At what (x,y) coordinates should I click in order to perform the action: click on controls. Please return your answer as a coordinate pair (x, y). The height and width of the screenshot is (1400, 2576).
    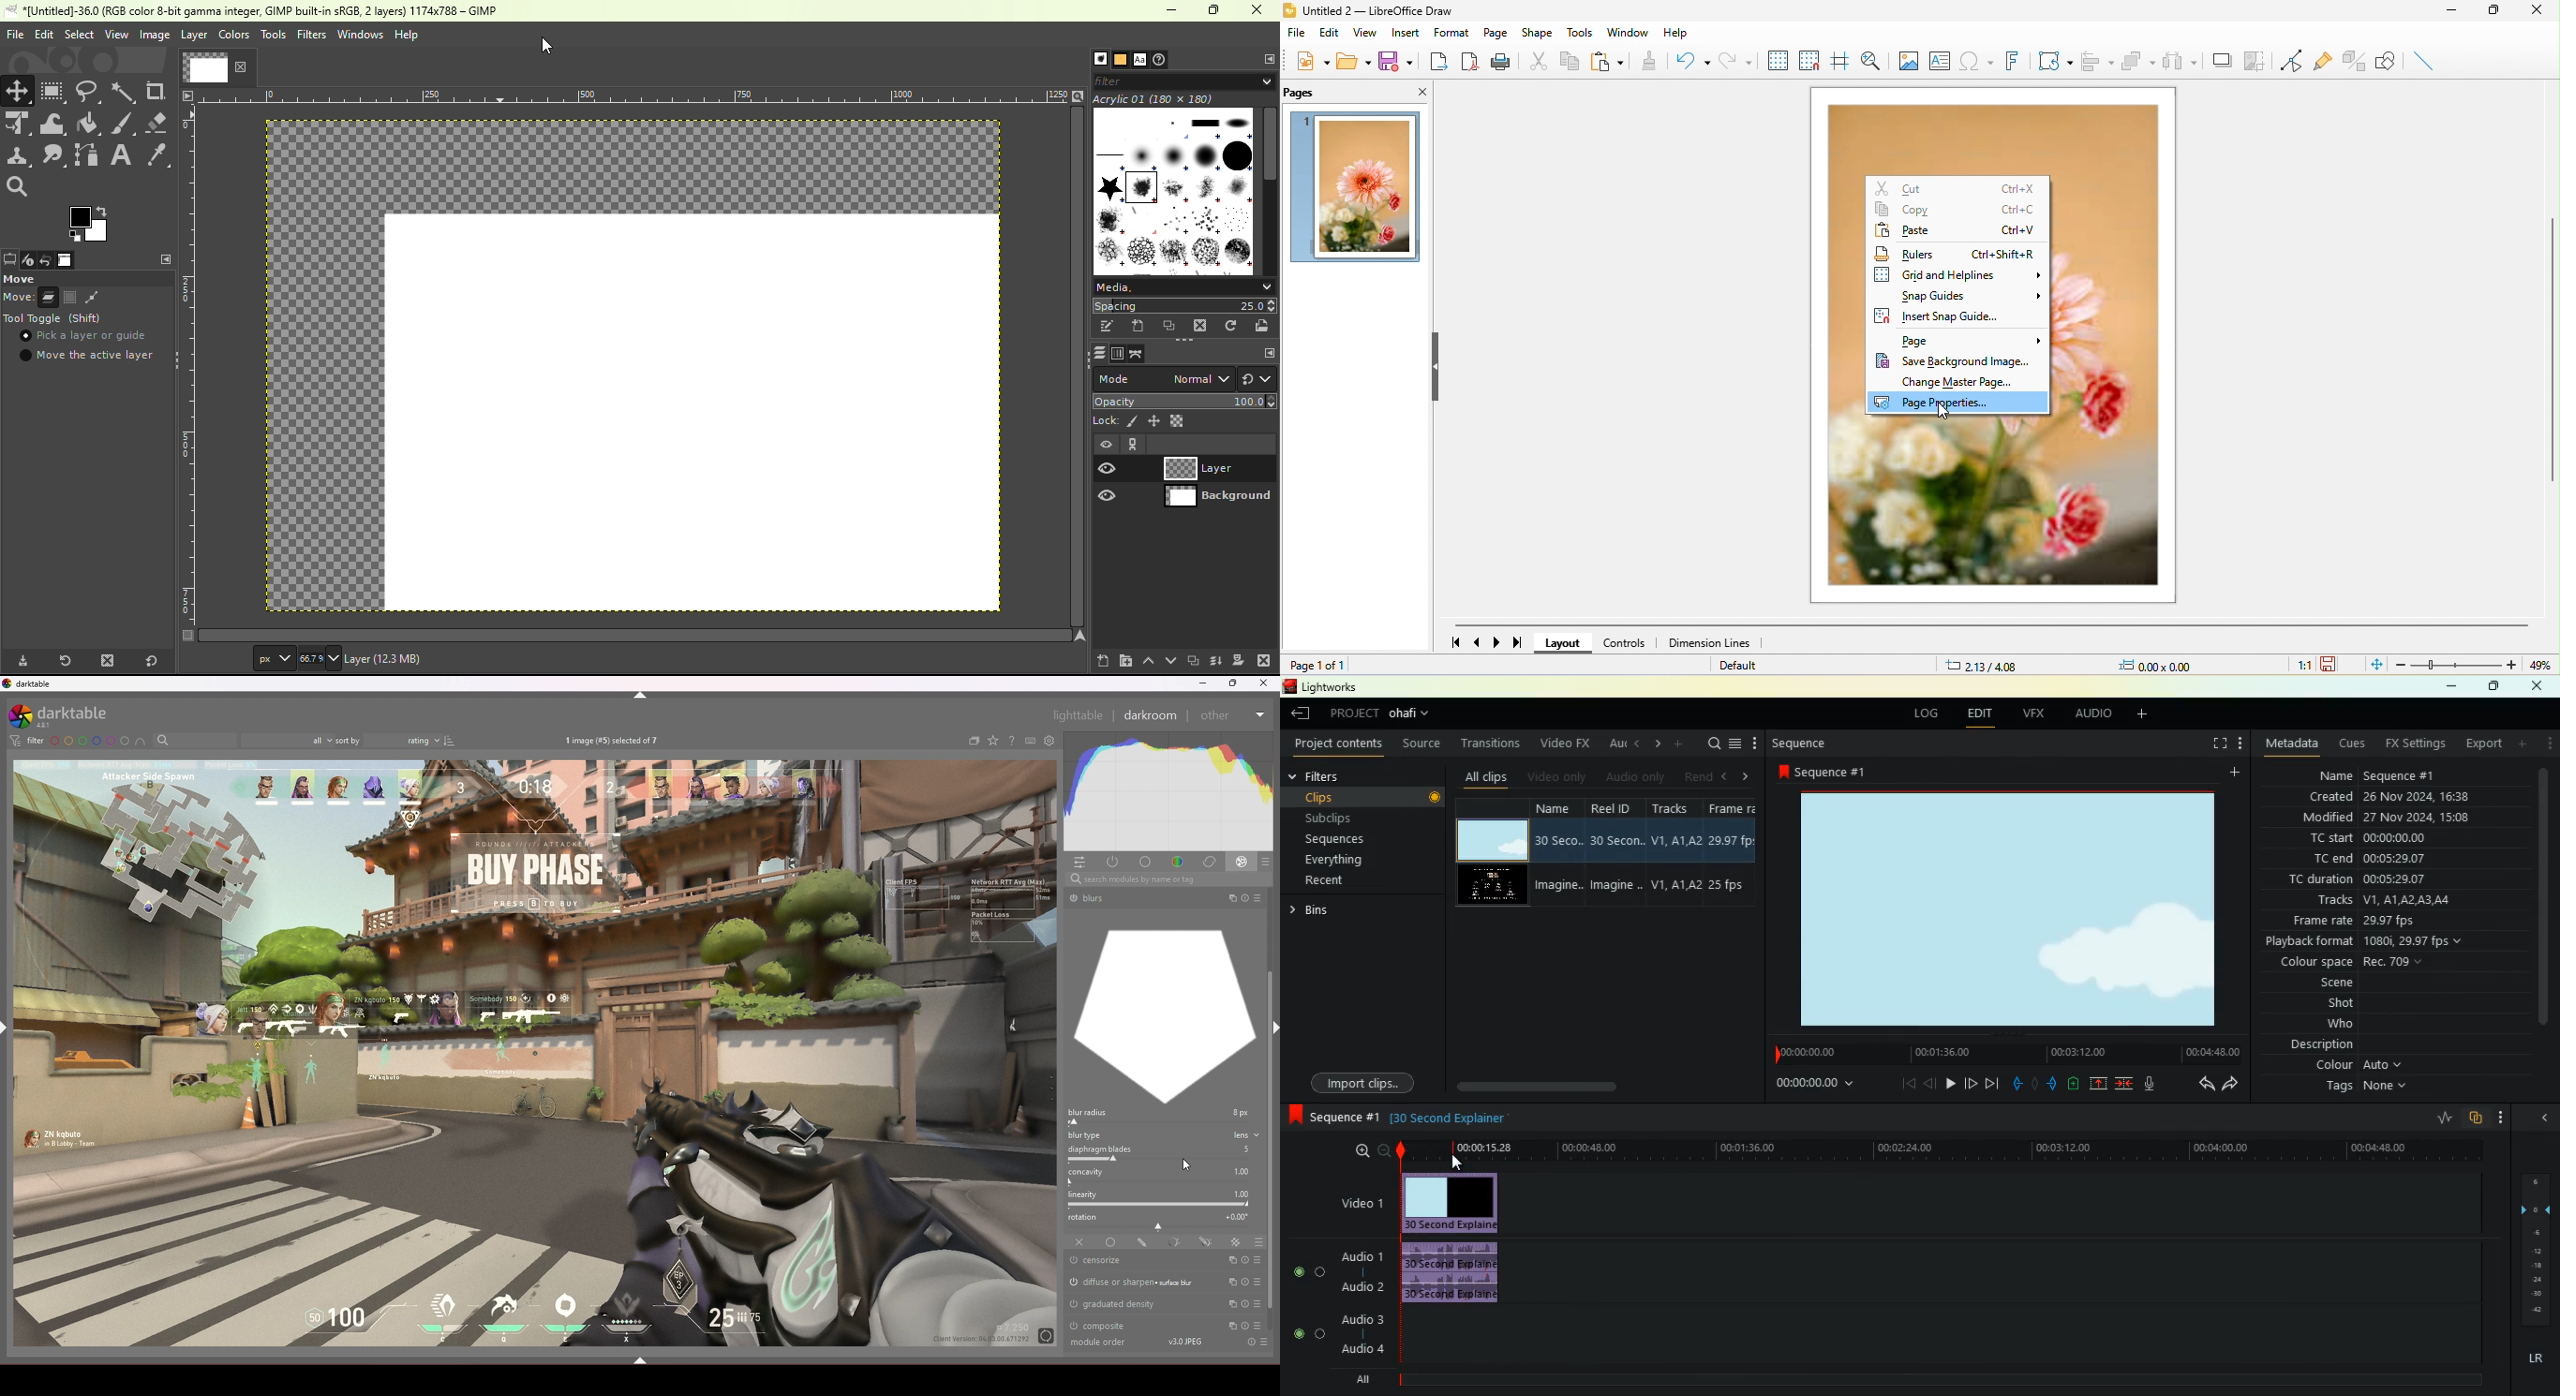
    Looking at the image, I should click on (1629, 644).